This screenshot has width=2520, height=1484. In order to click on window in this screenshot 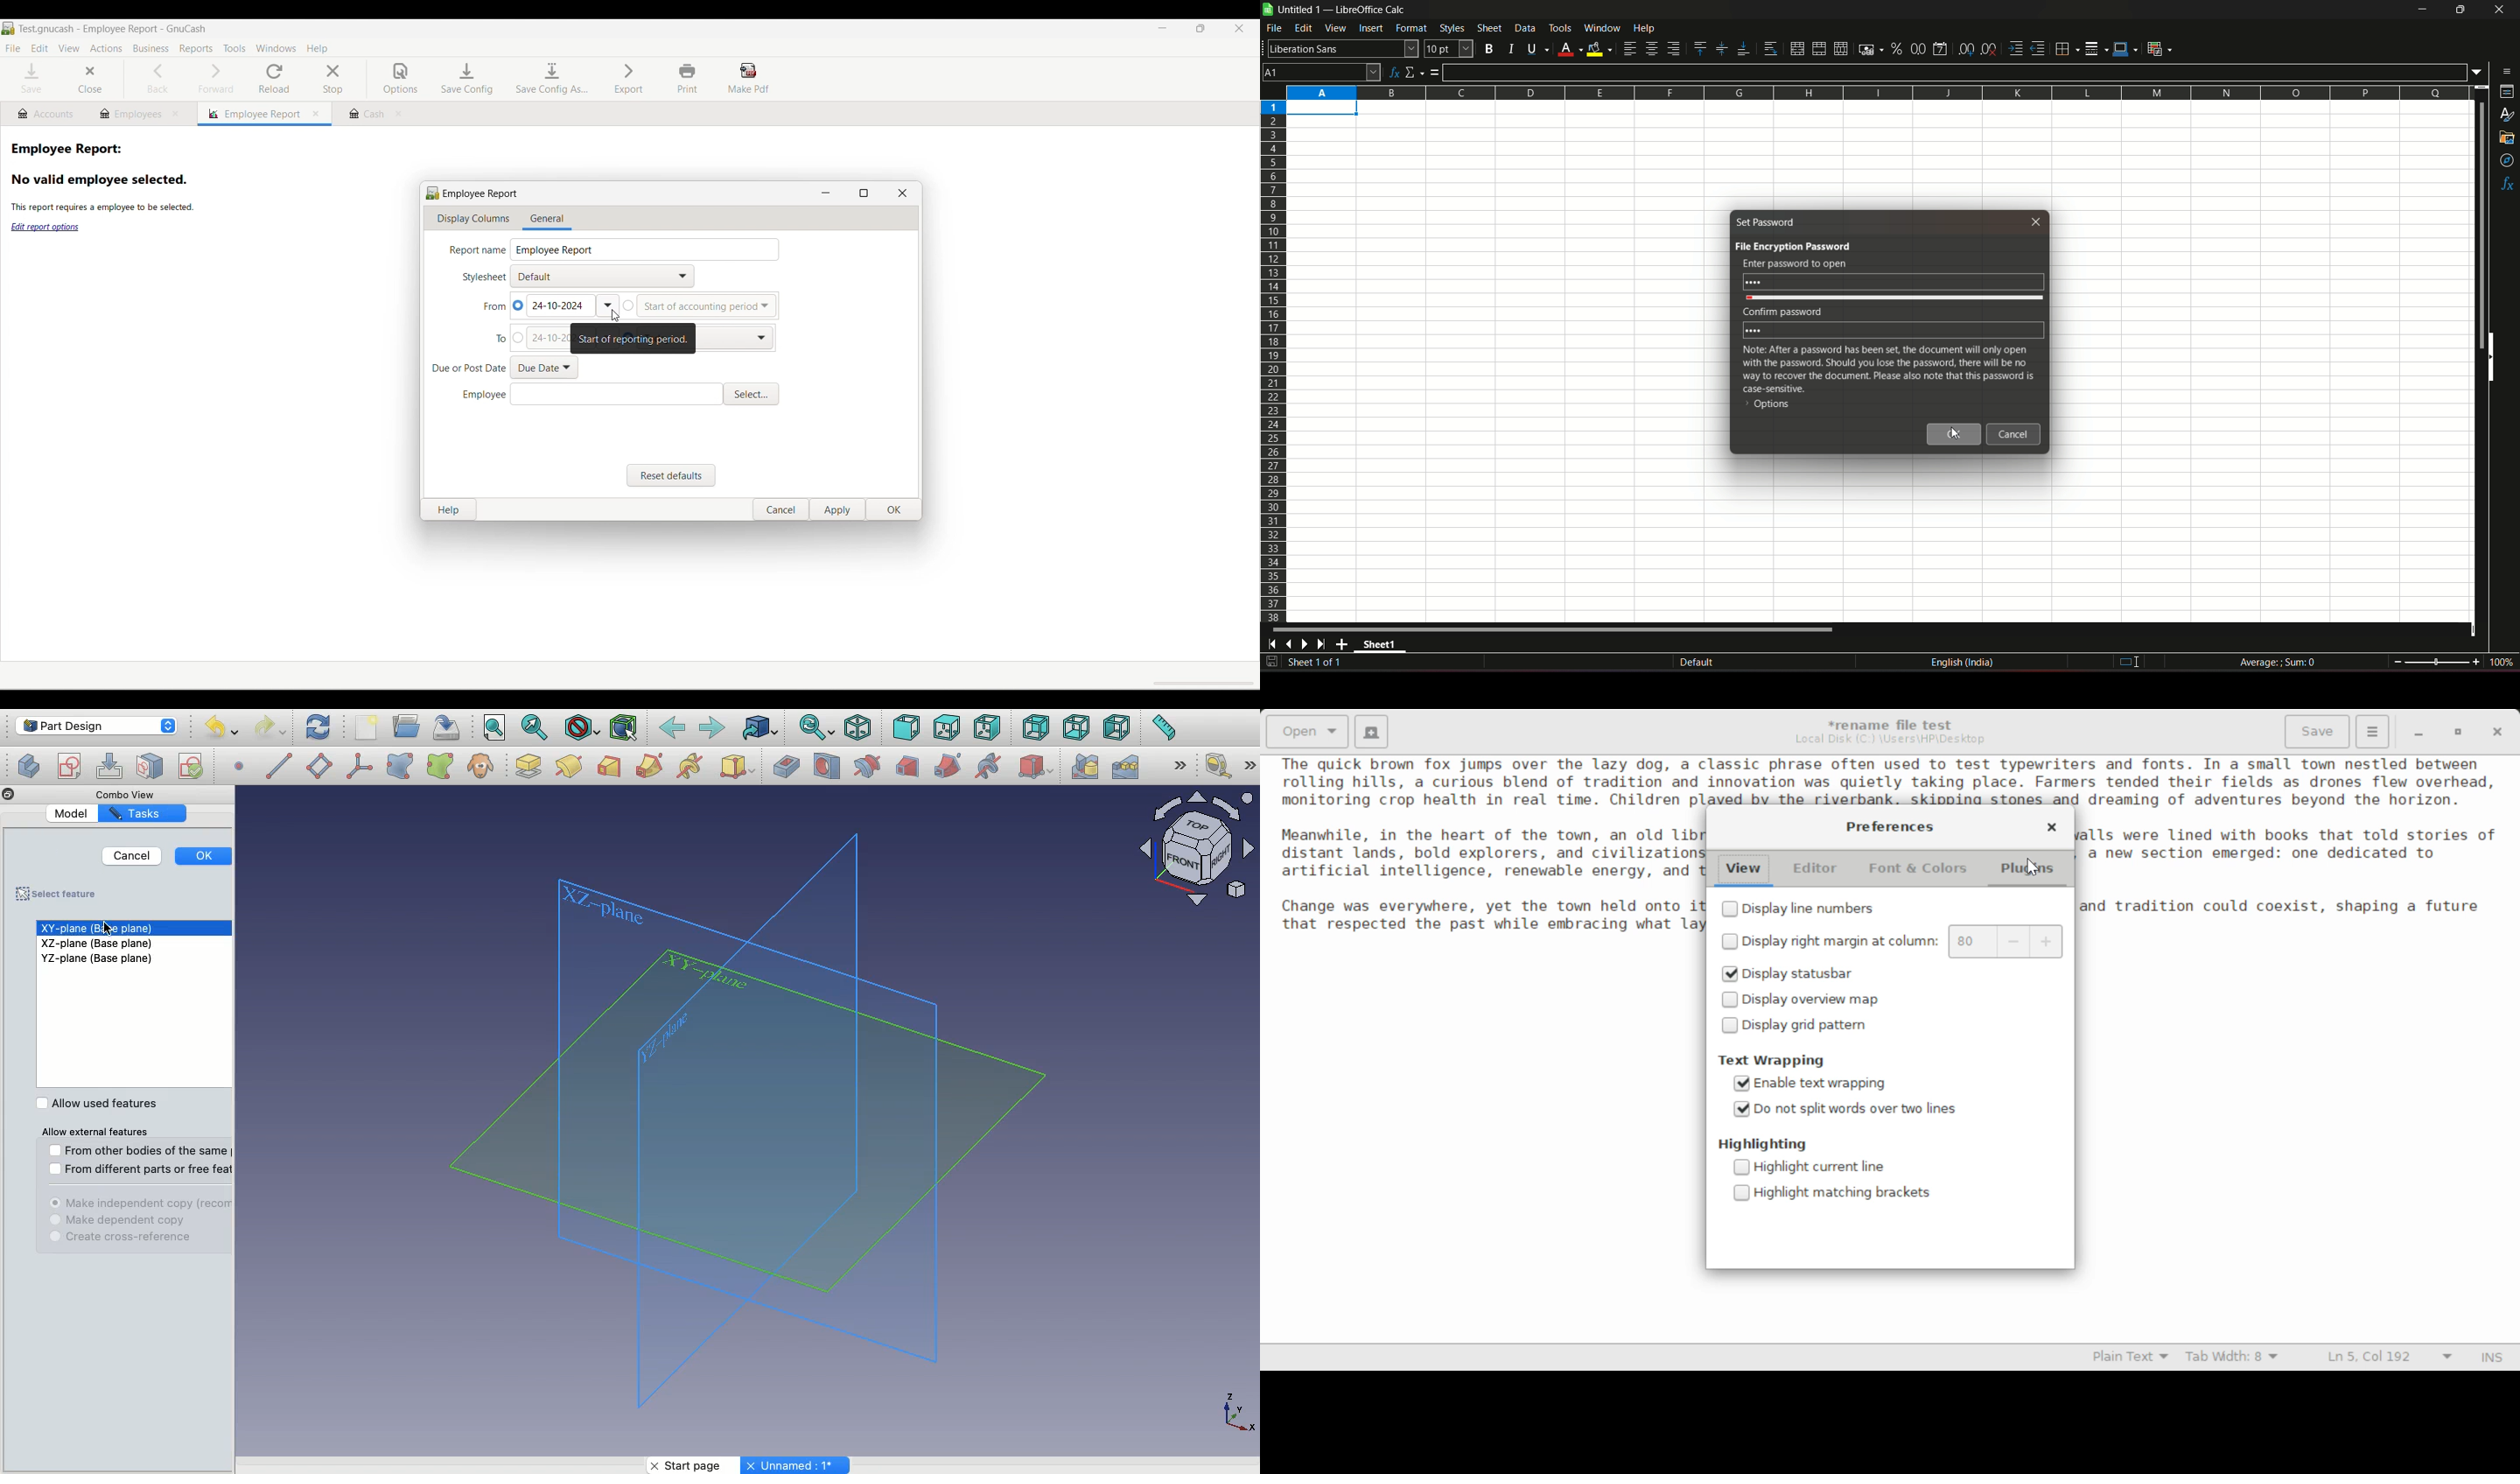, I will do `click(1602, 28)`.